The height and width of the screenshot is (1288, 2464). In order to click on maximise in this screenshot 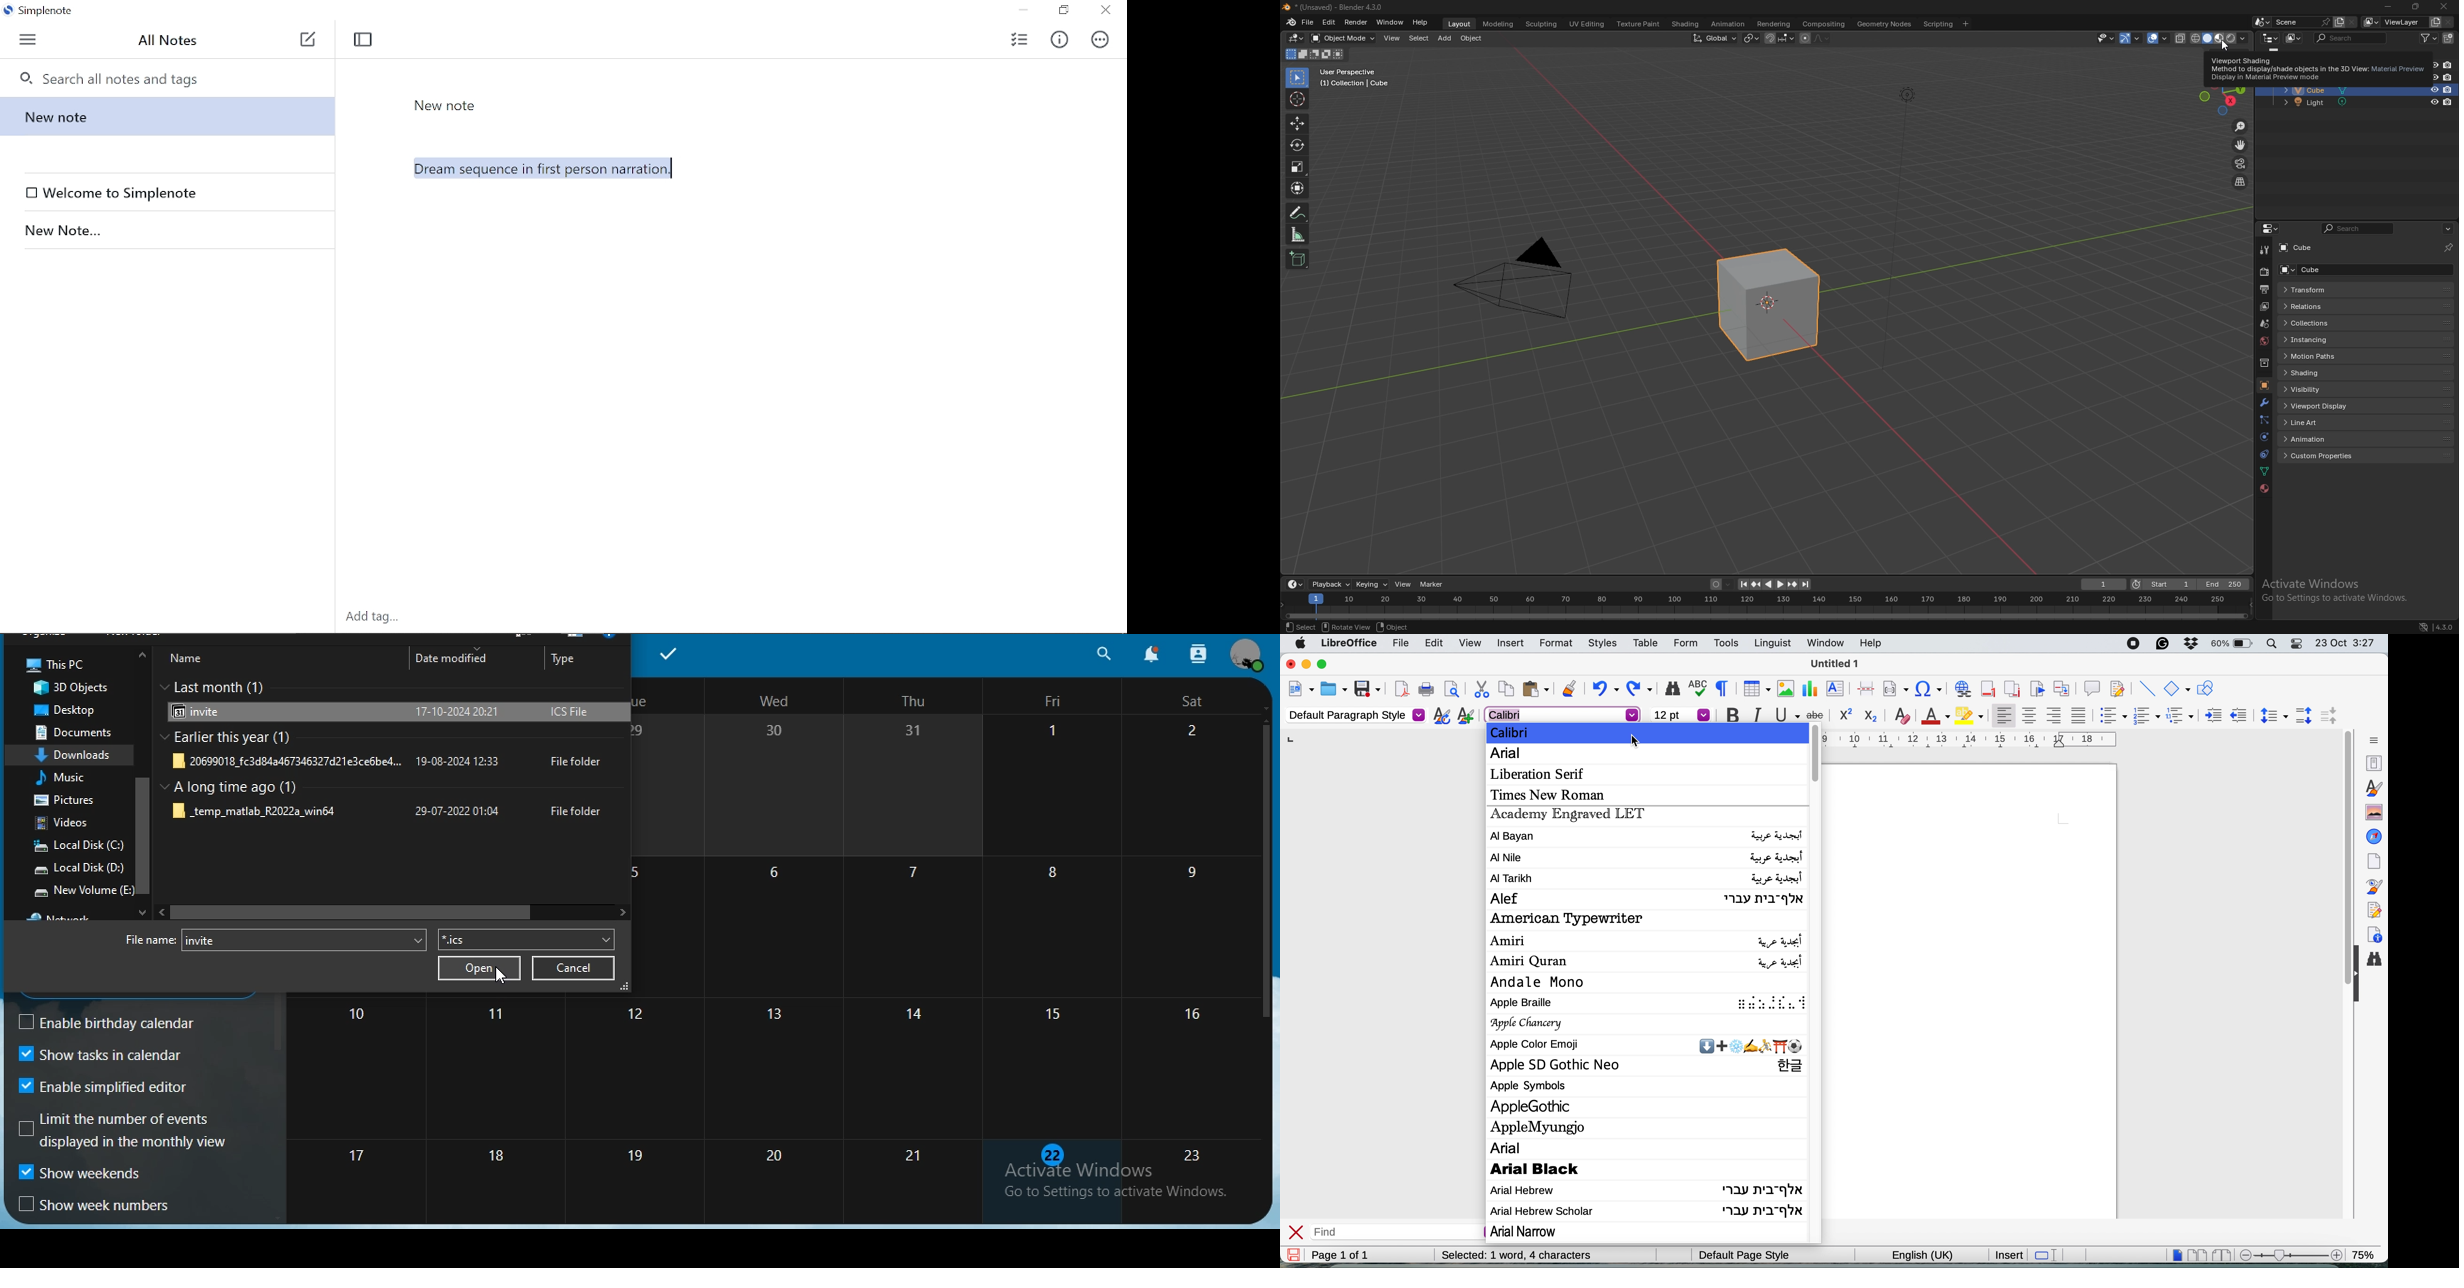, I will do `click(1327, 665)`.